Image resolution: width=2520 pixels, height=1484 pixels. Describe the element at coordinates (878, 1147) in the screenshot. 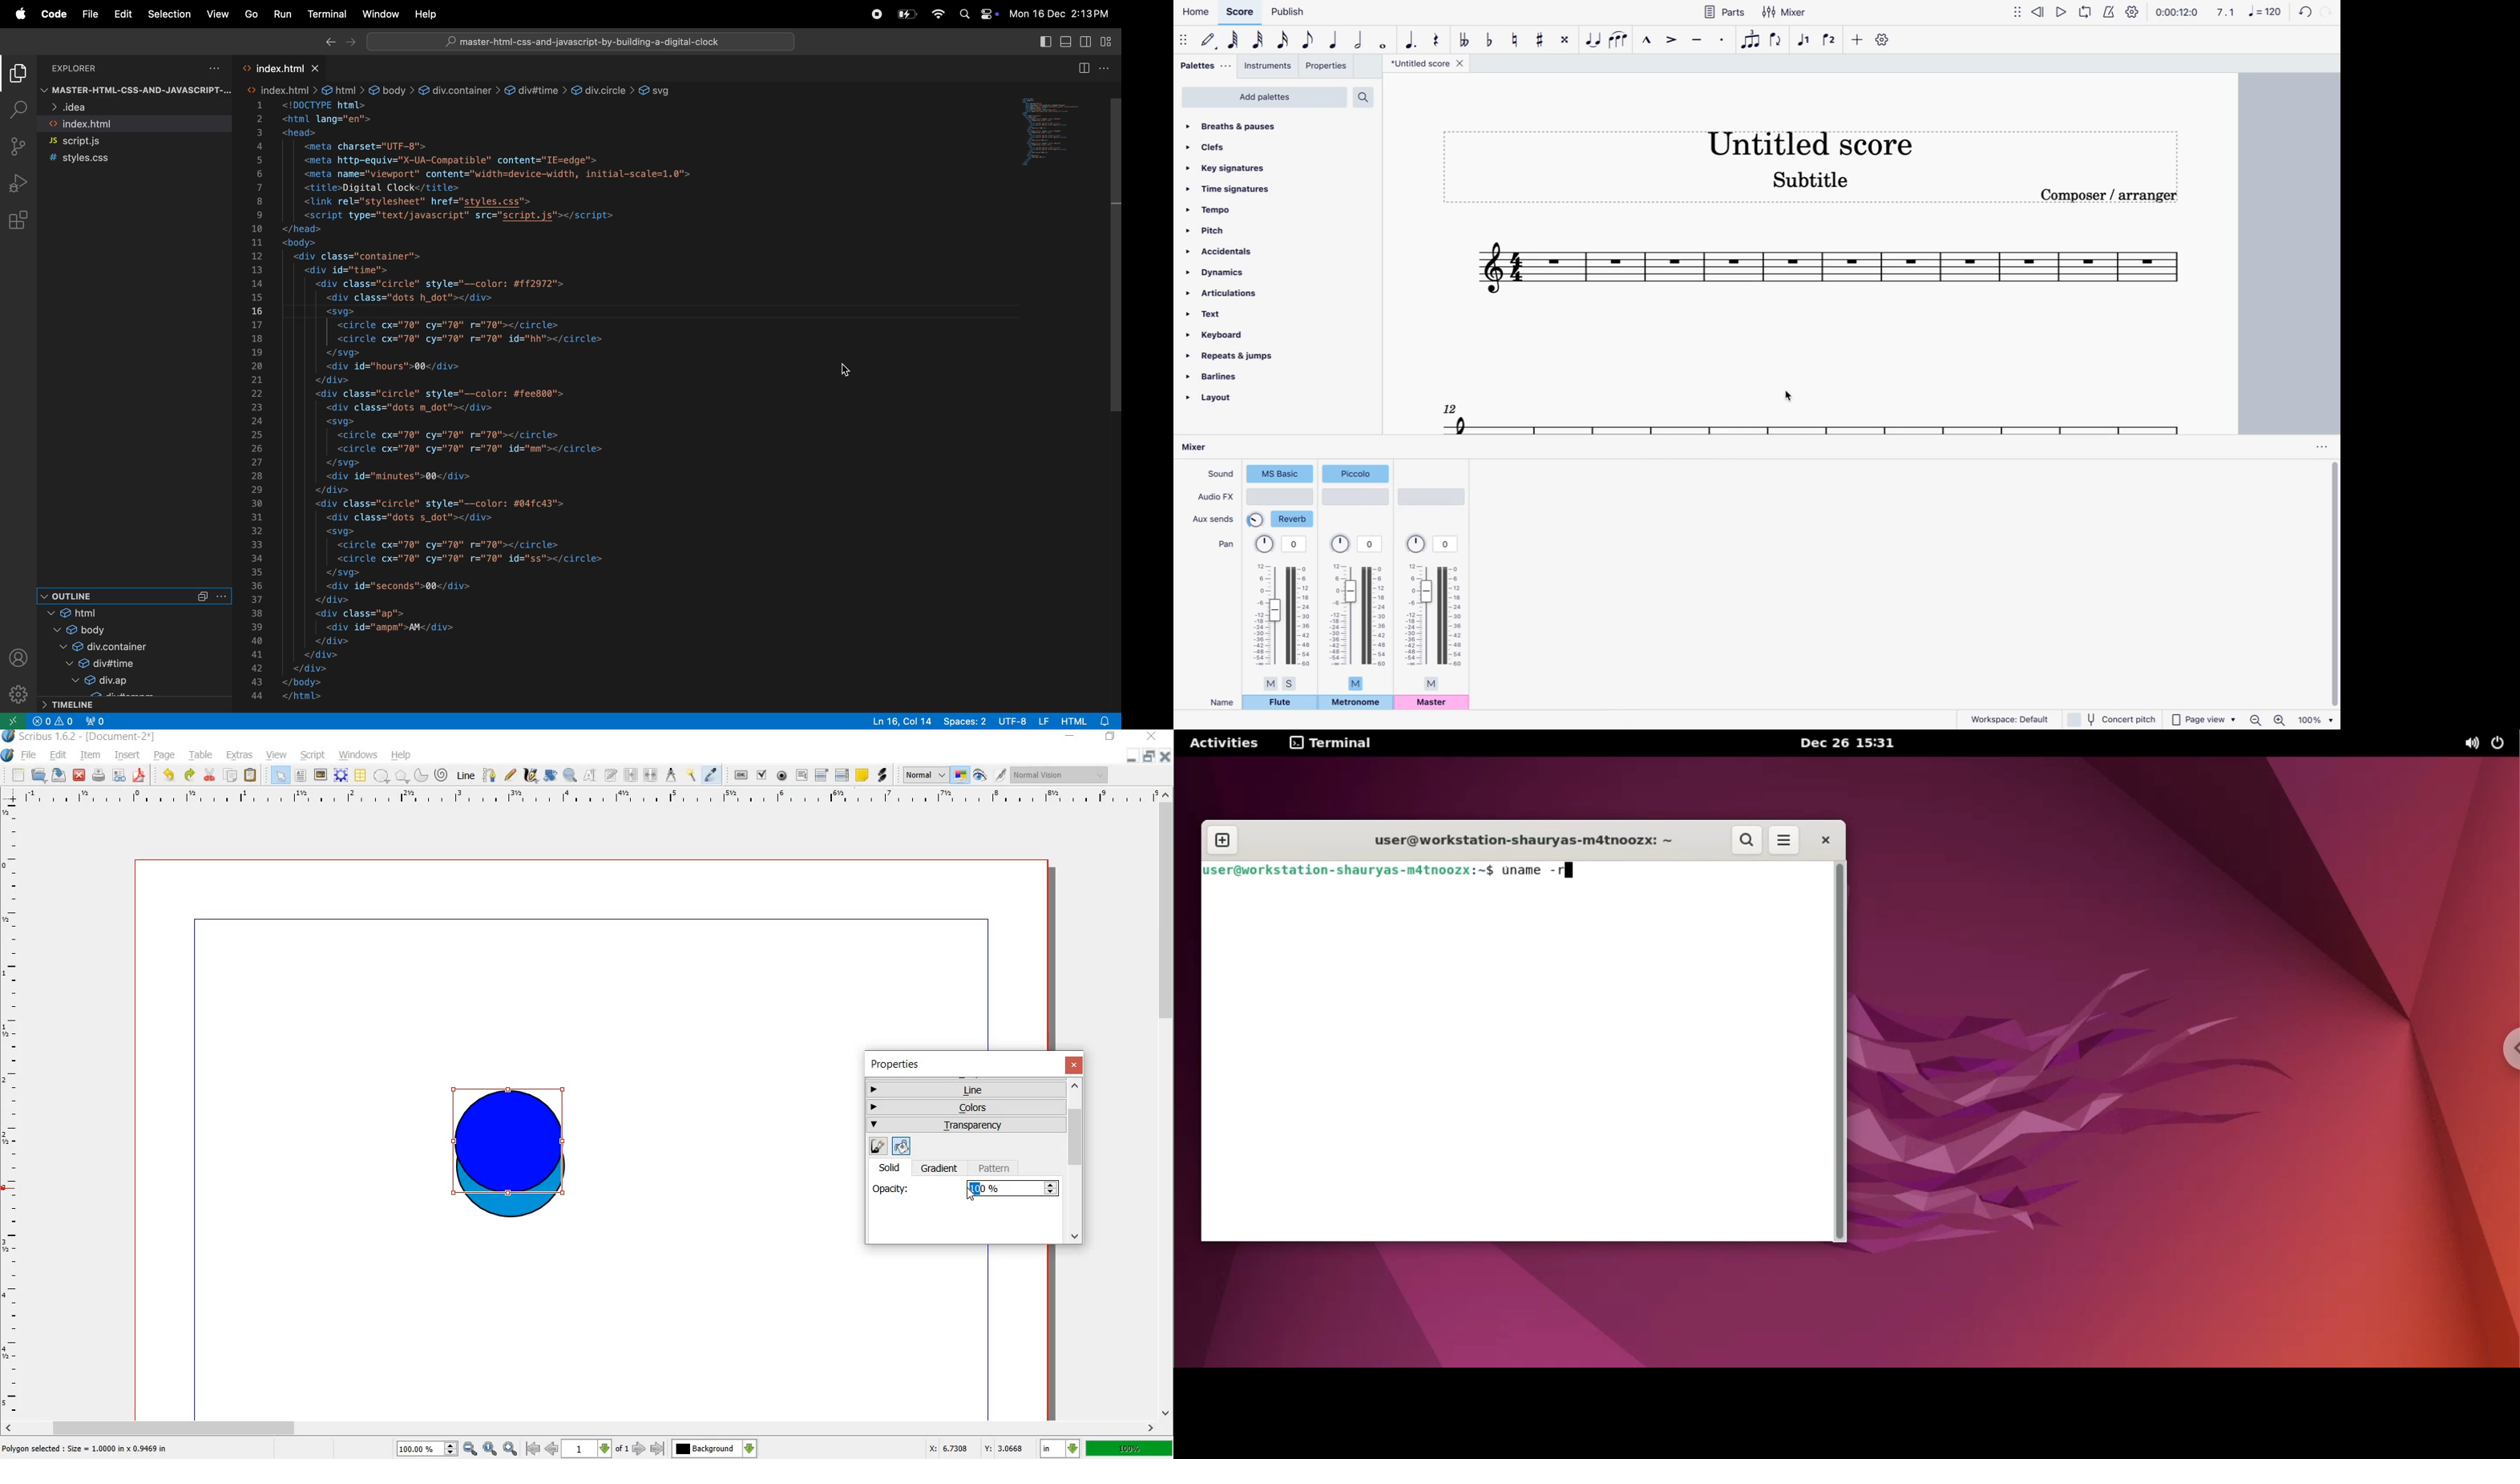

I see `edit line color properties` at that location.